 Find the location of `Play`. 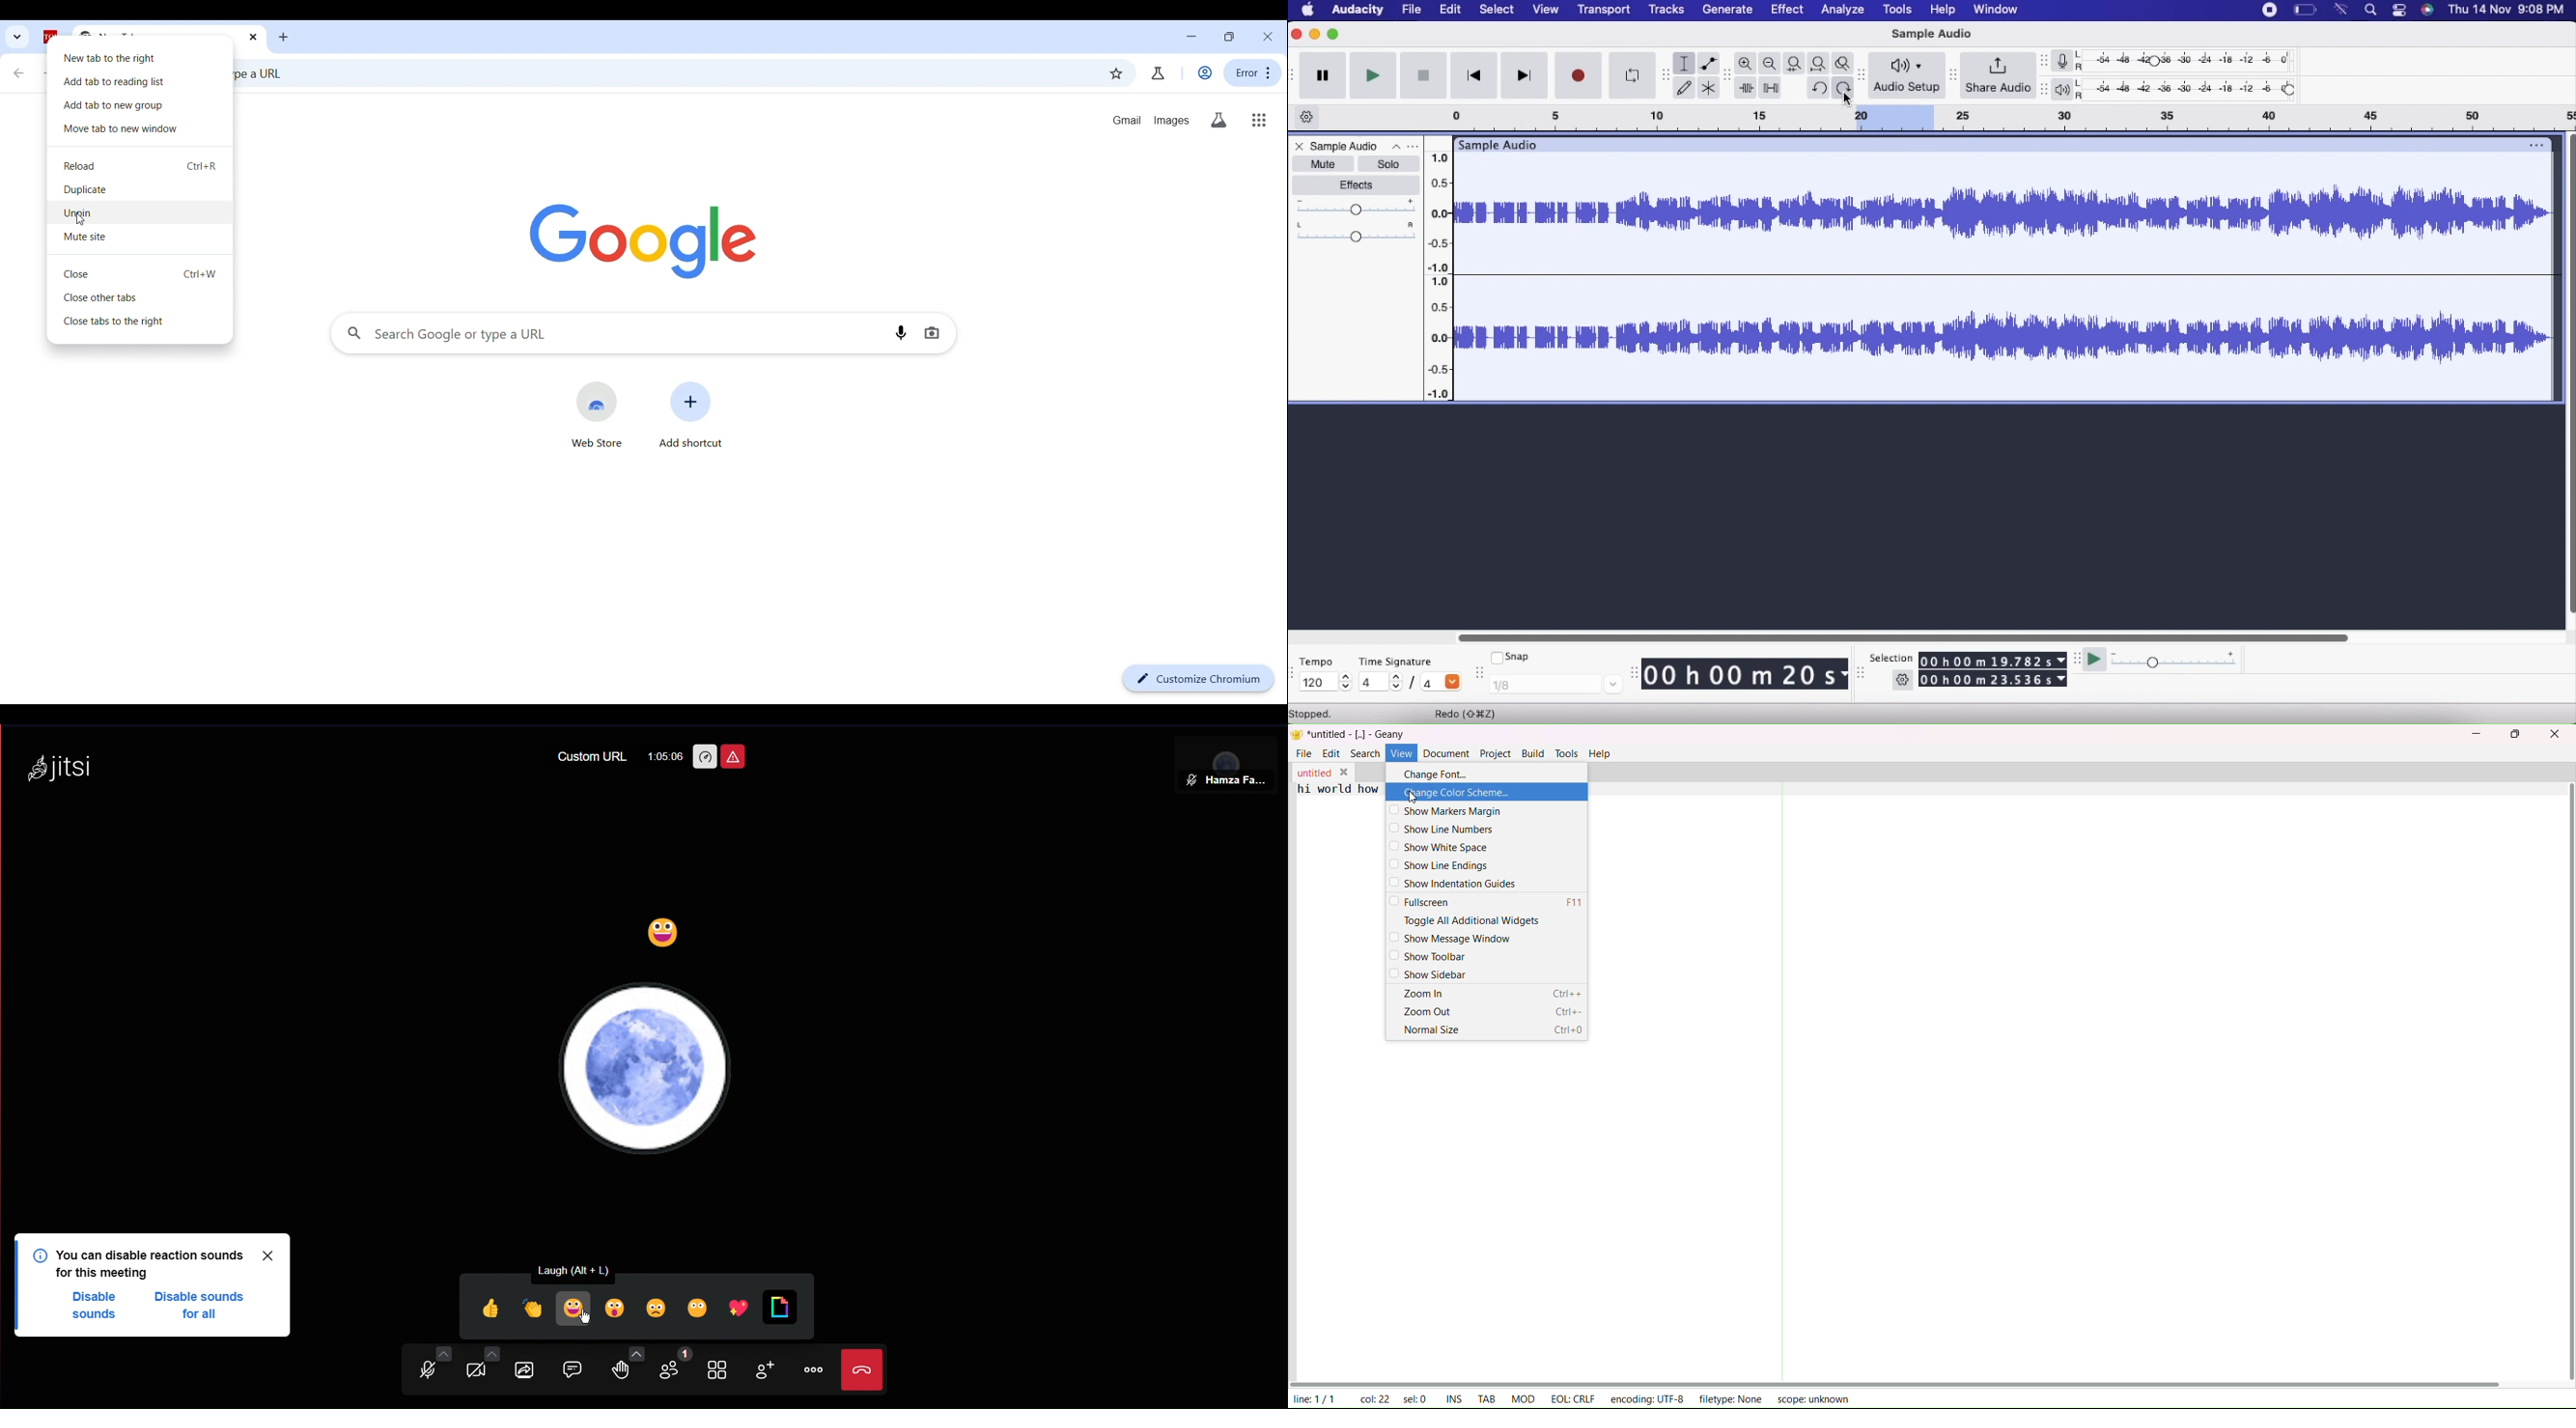

Play is located at coordinates (1373, 75).